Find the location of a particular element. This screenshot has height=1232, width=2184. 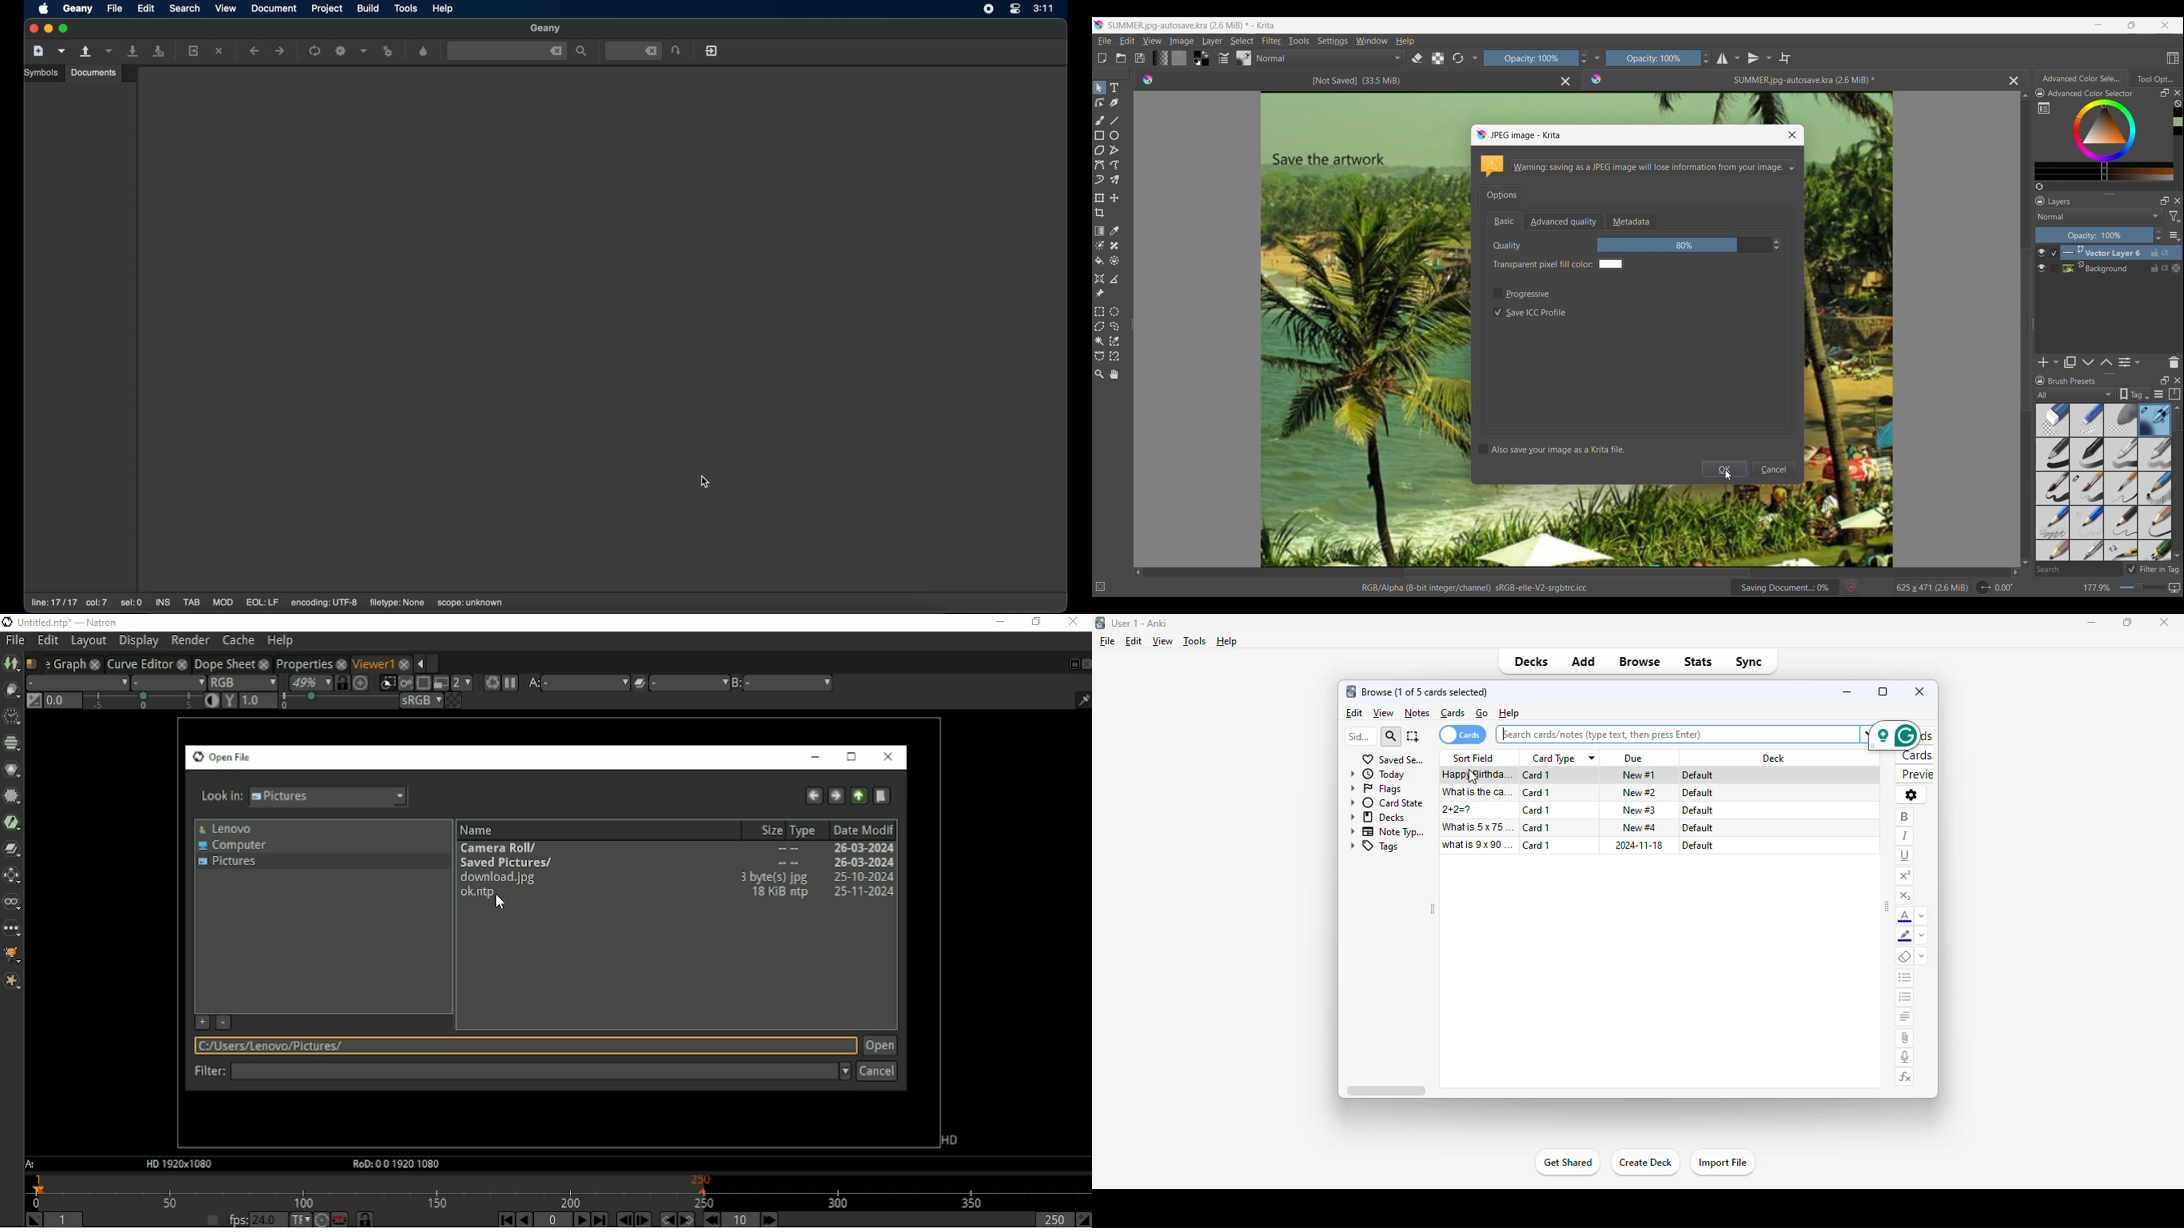

browse is located at coordinates (1640, 661).